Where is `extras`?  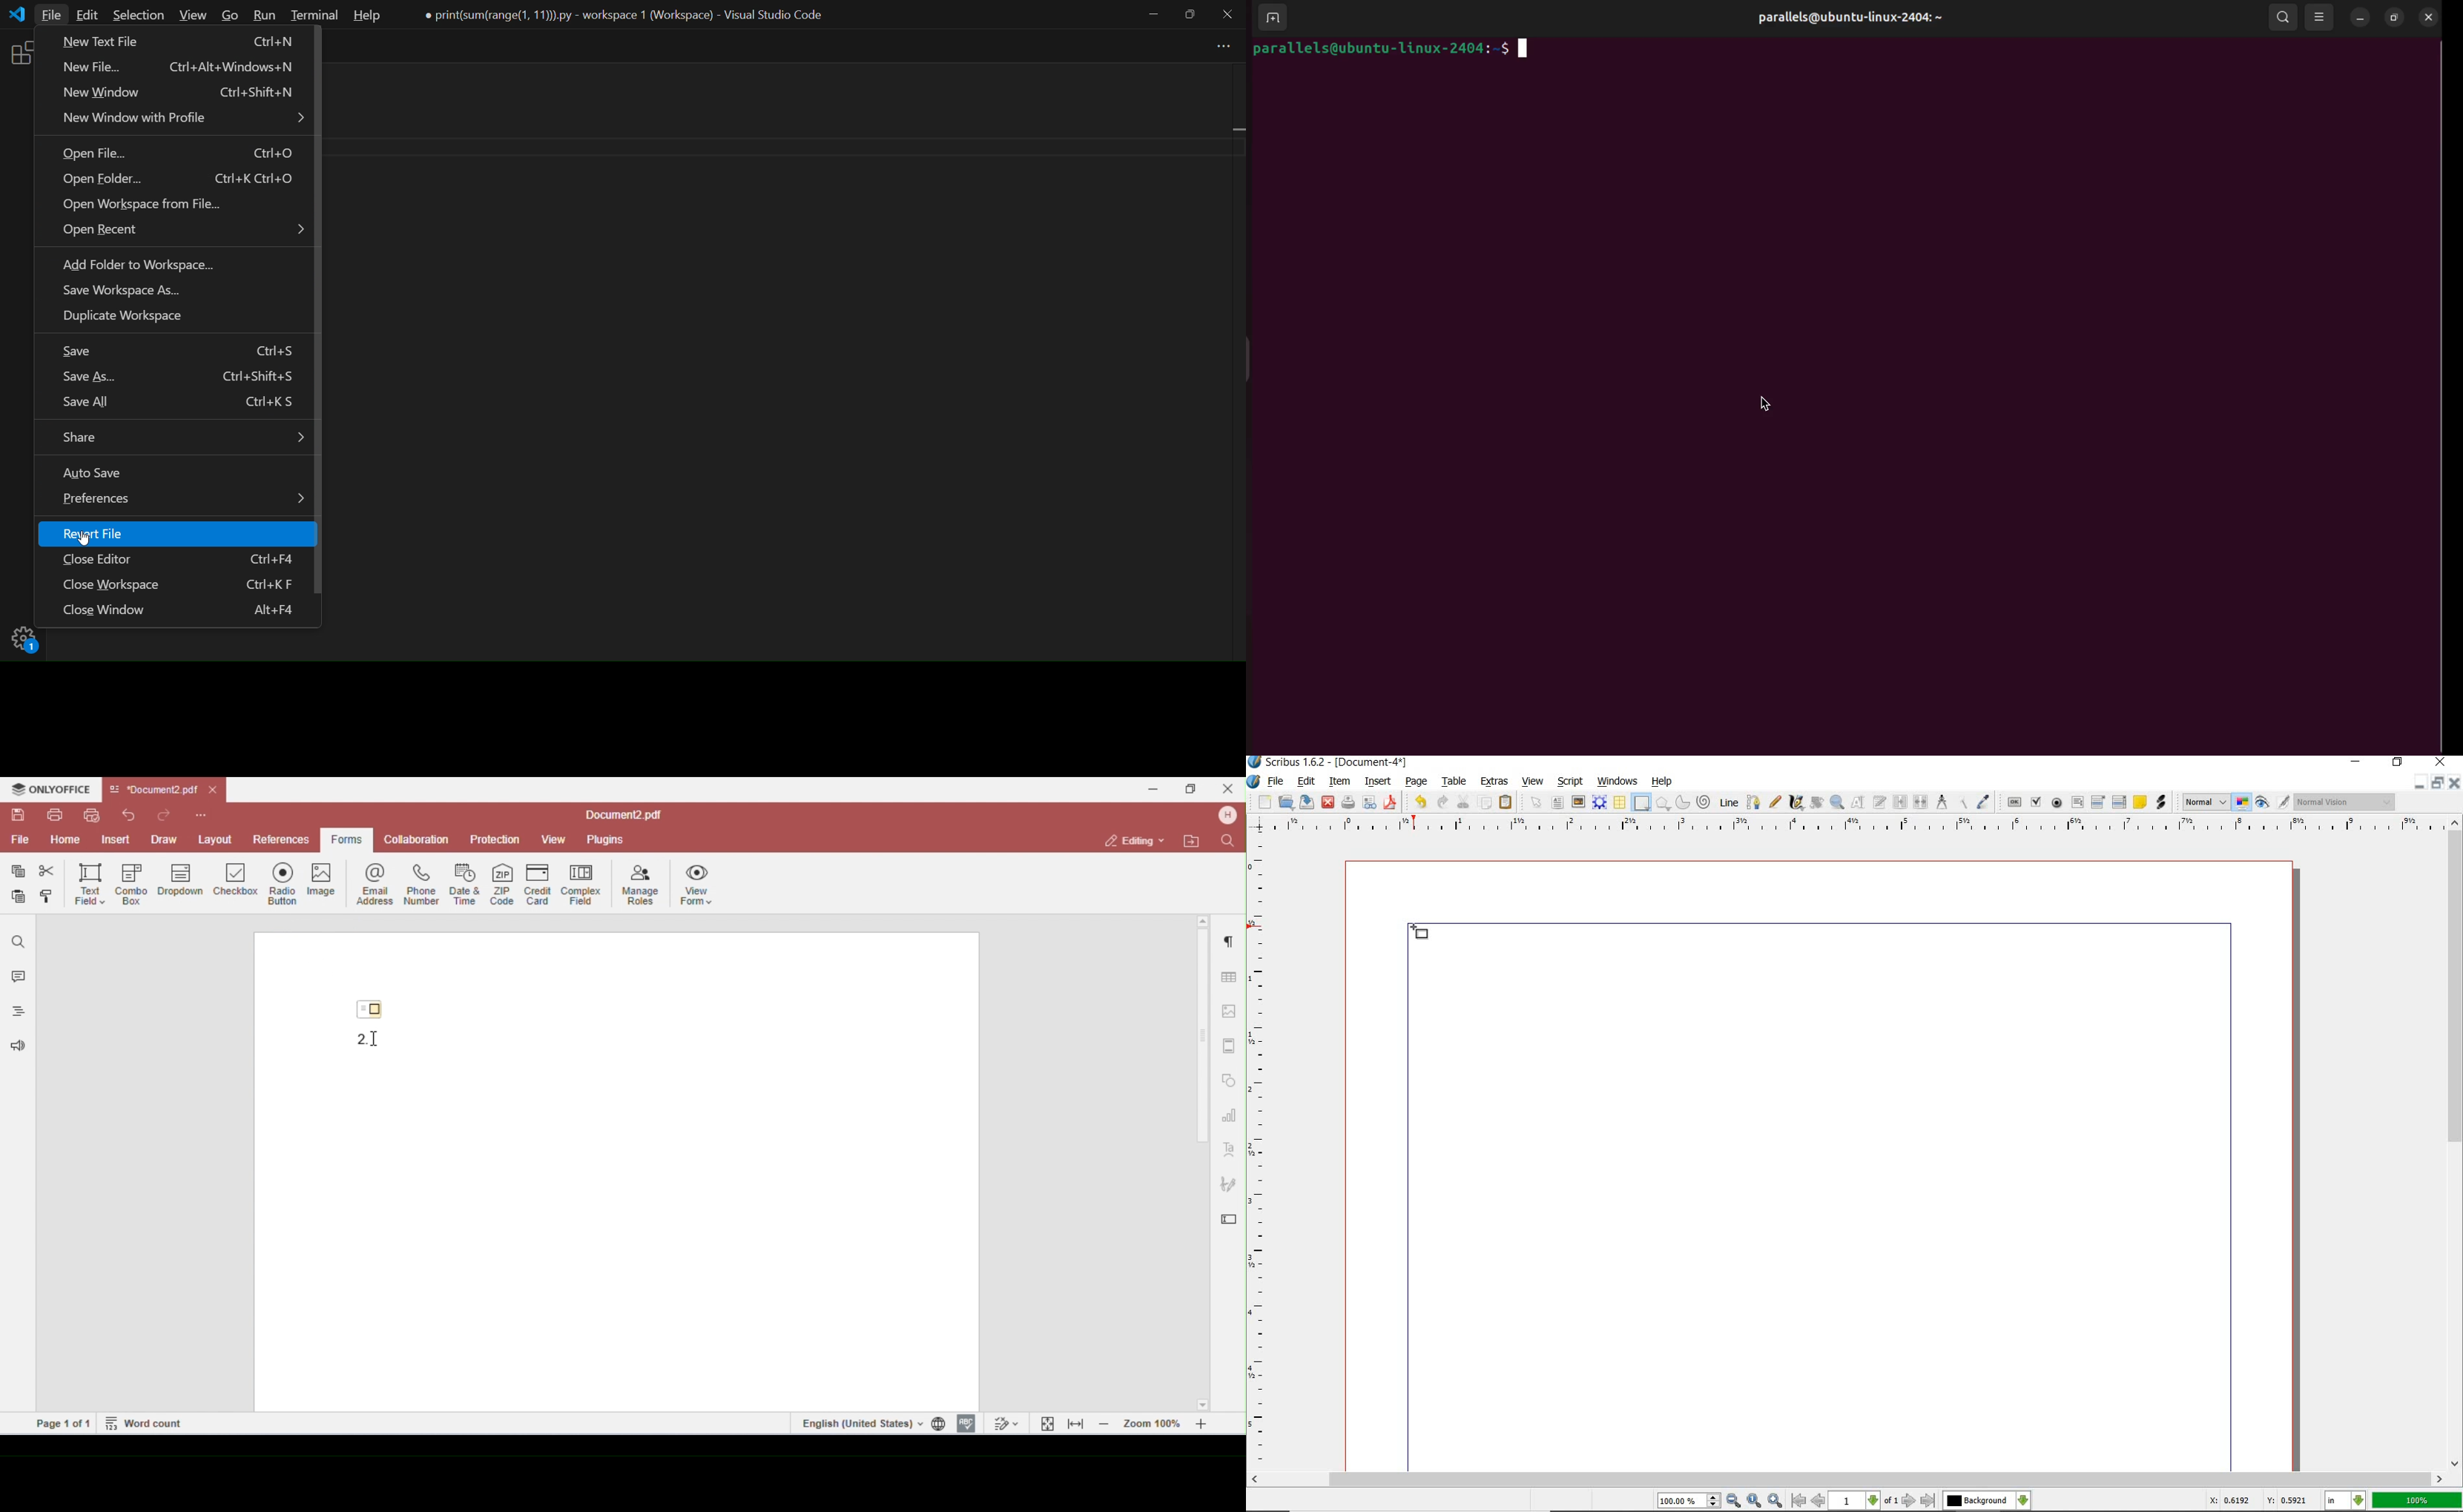 extras is located at coordinates (1493, 782).